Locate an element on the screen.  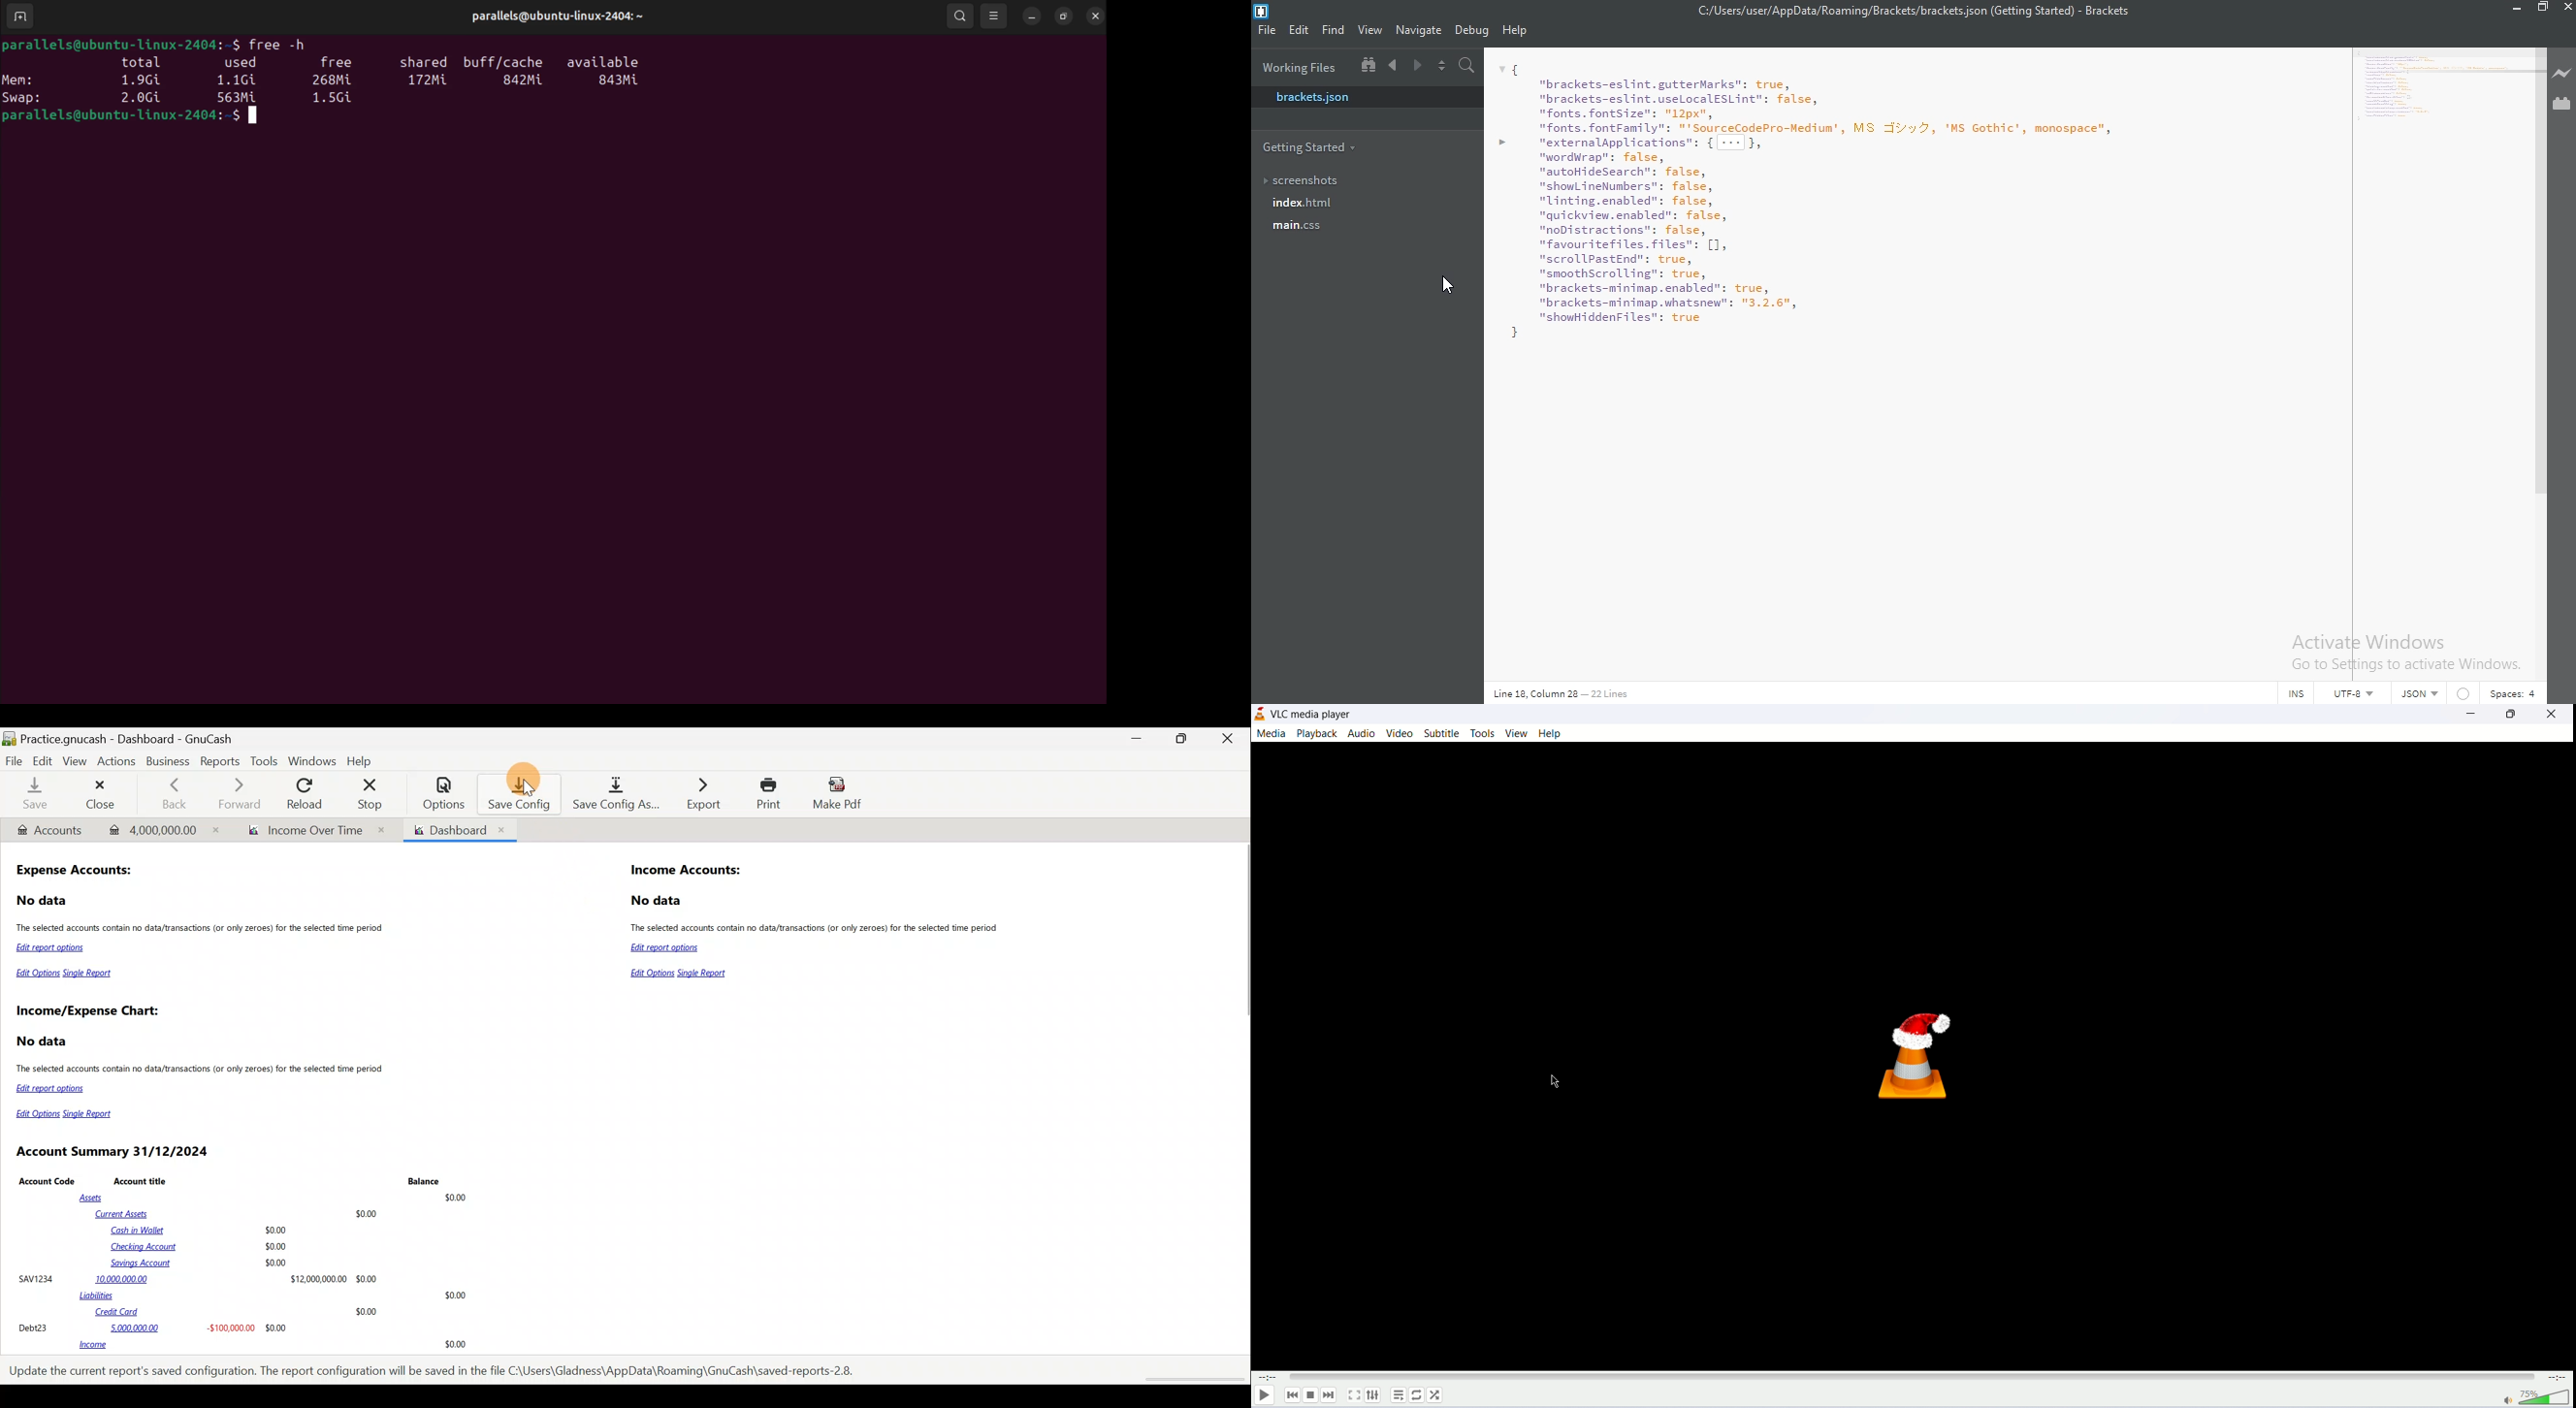
Expense Accounts: is located at coordinates (76, 872).